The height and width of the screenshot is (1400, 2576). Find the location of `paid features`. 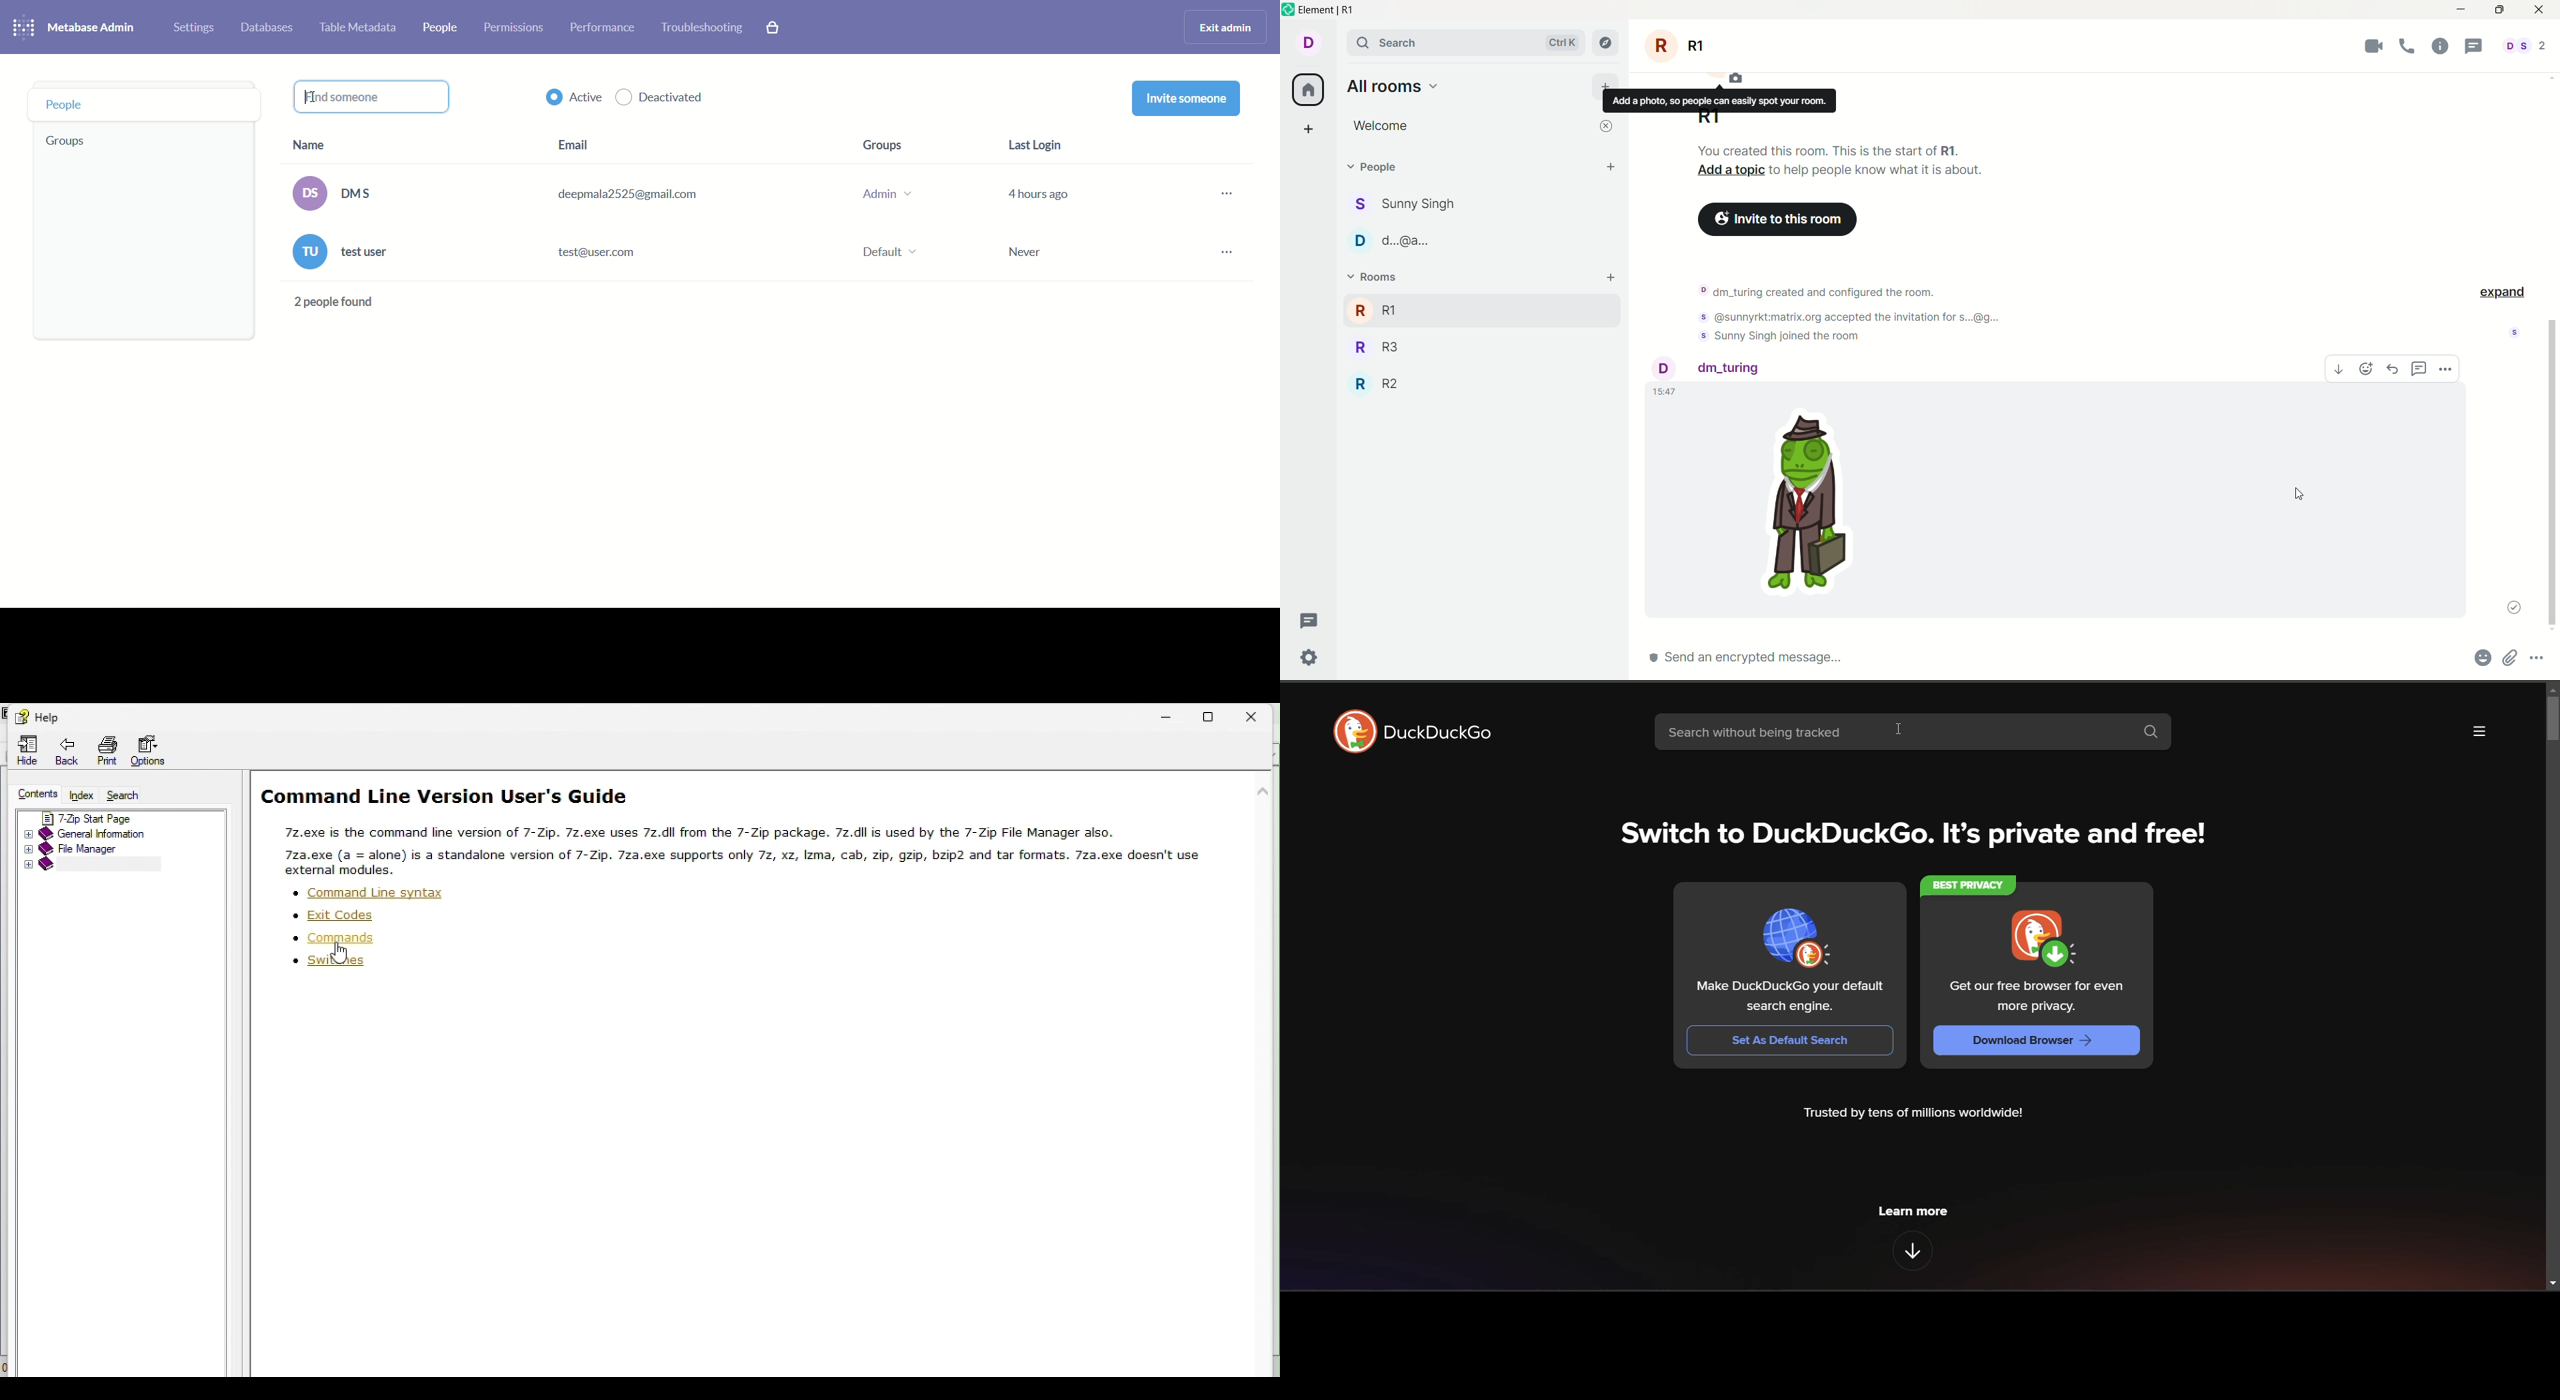

paid features is located at coordinates (773, 27).